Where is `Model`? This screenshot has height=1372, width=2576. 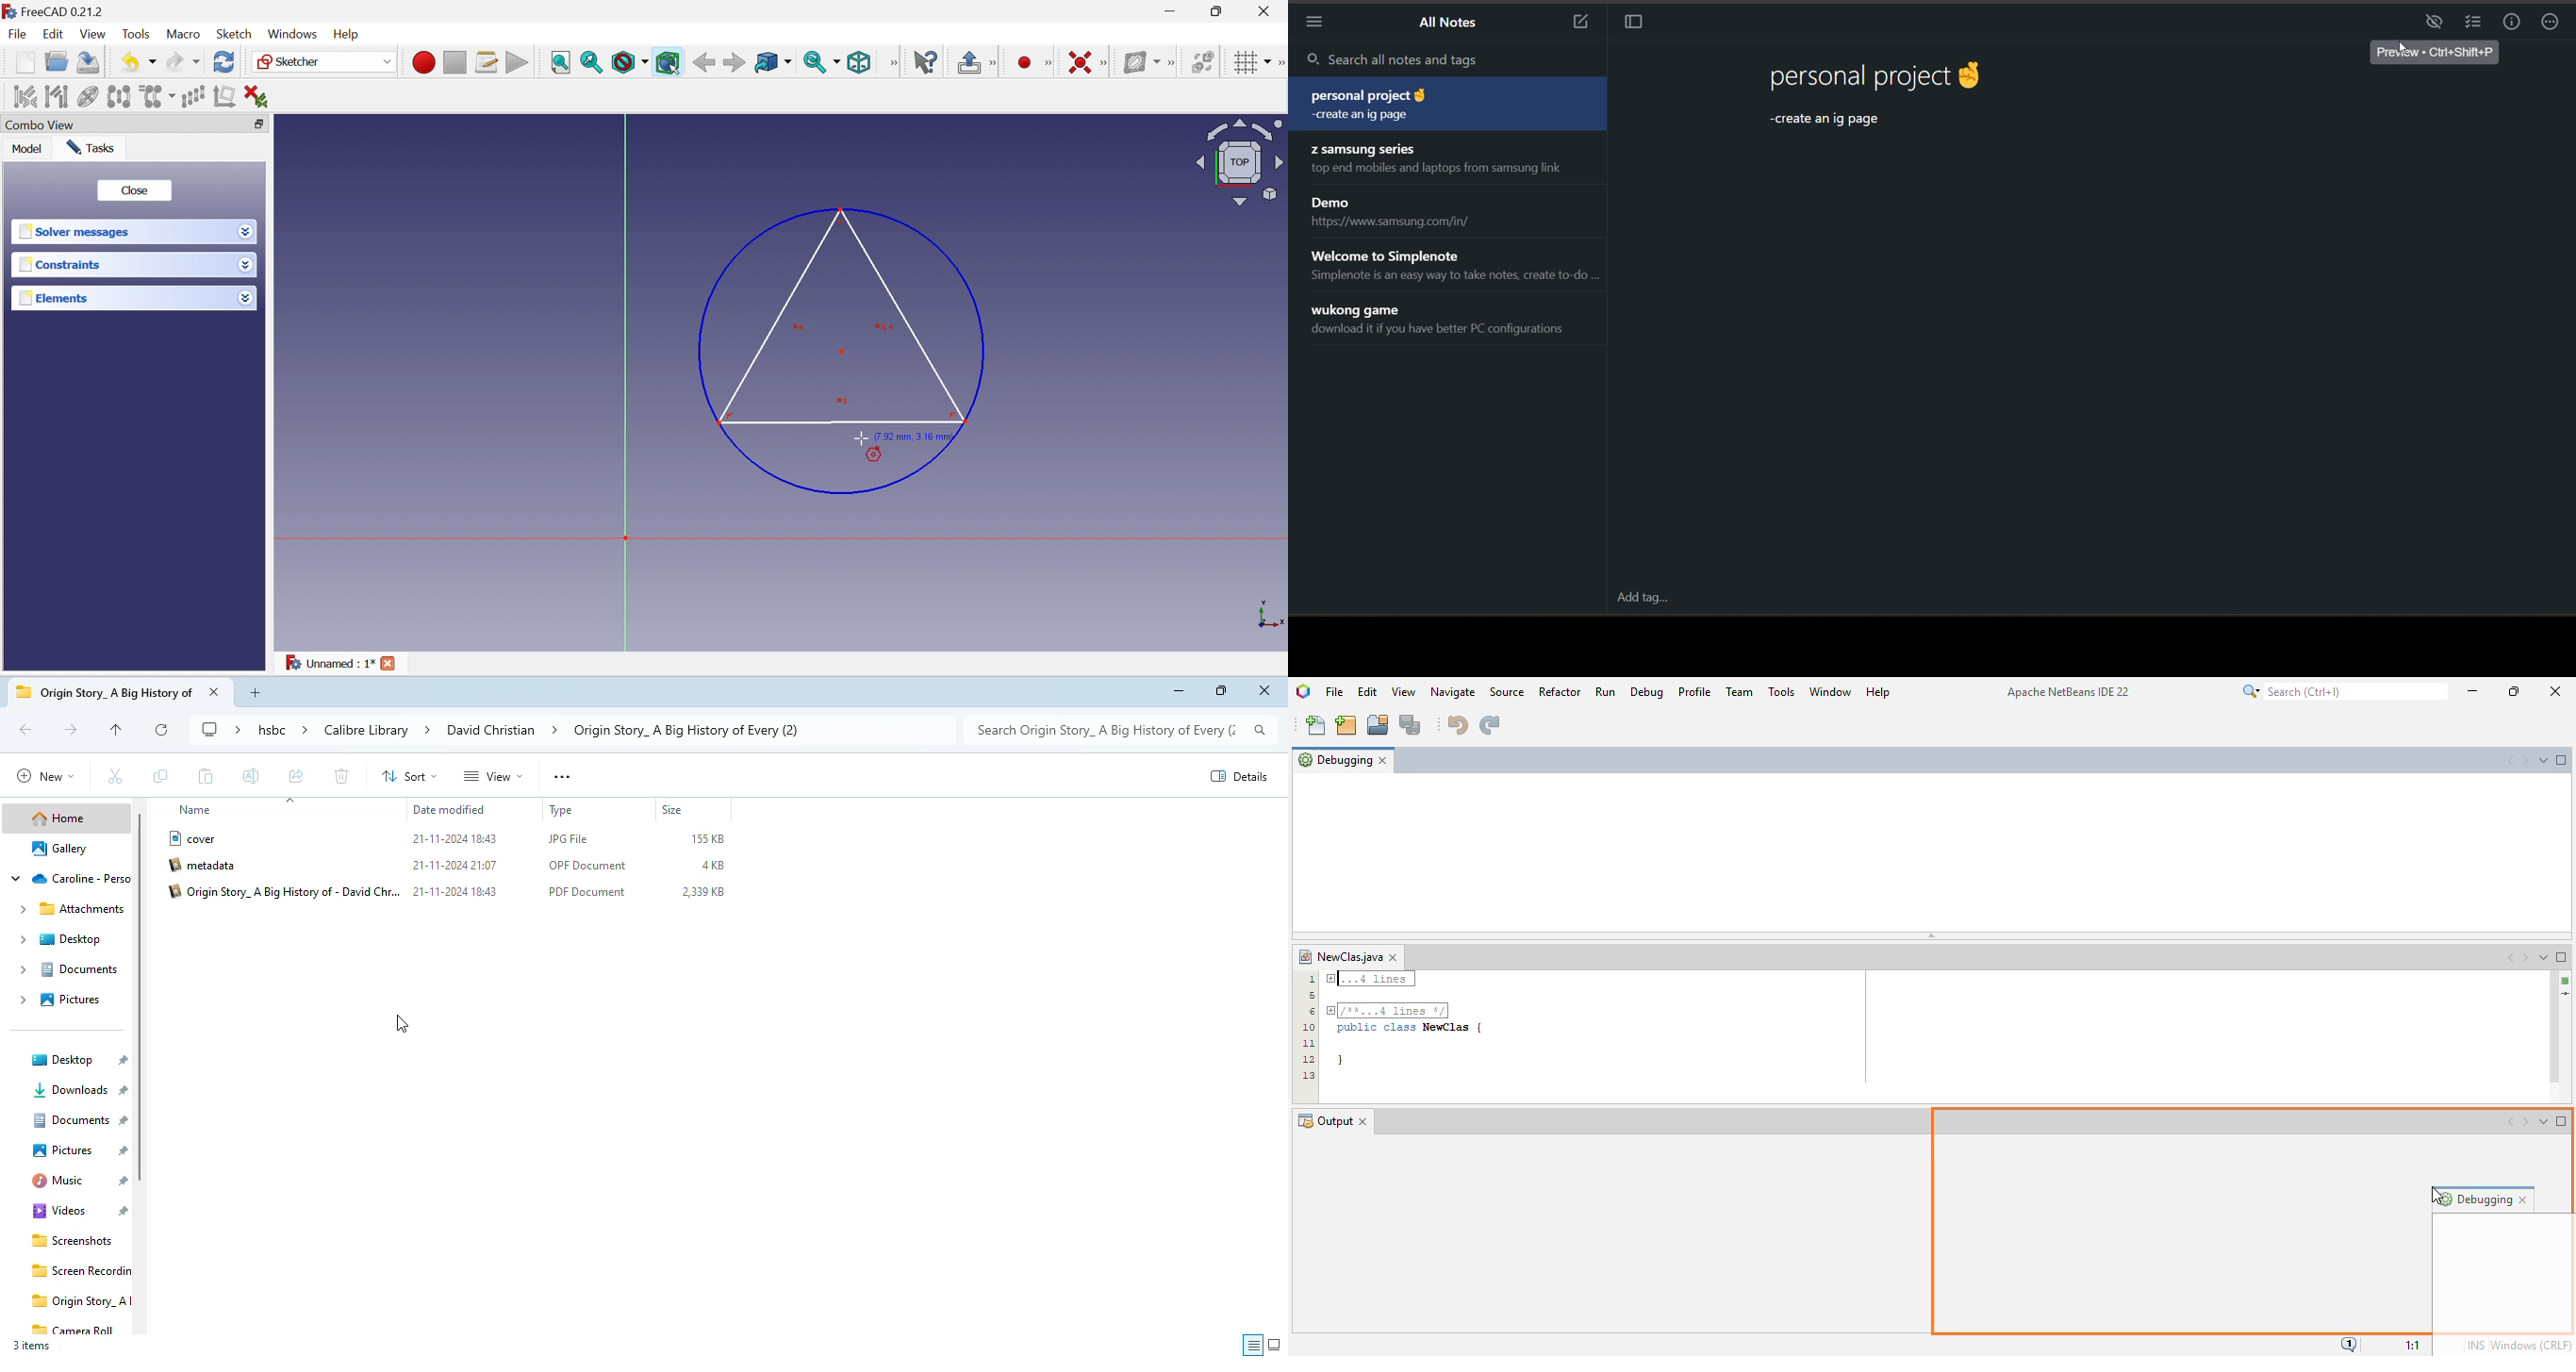 Model is located at coordinates (23, 149).